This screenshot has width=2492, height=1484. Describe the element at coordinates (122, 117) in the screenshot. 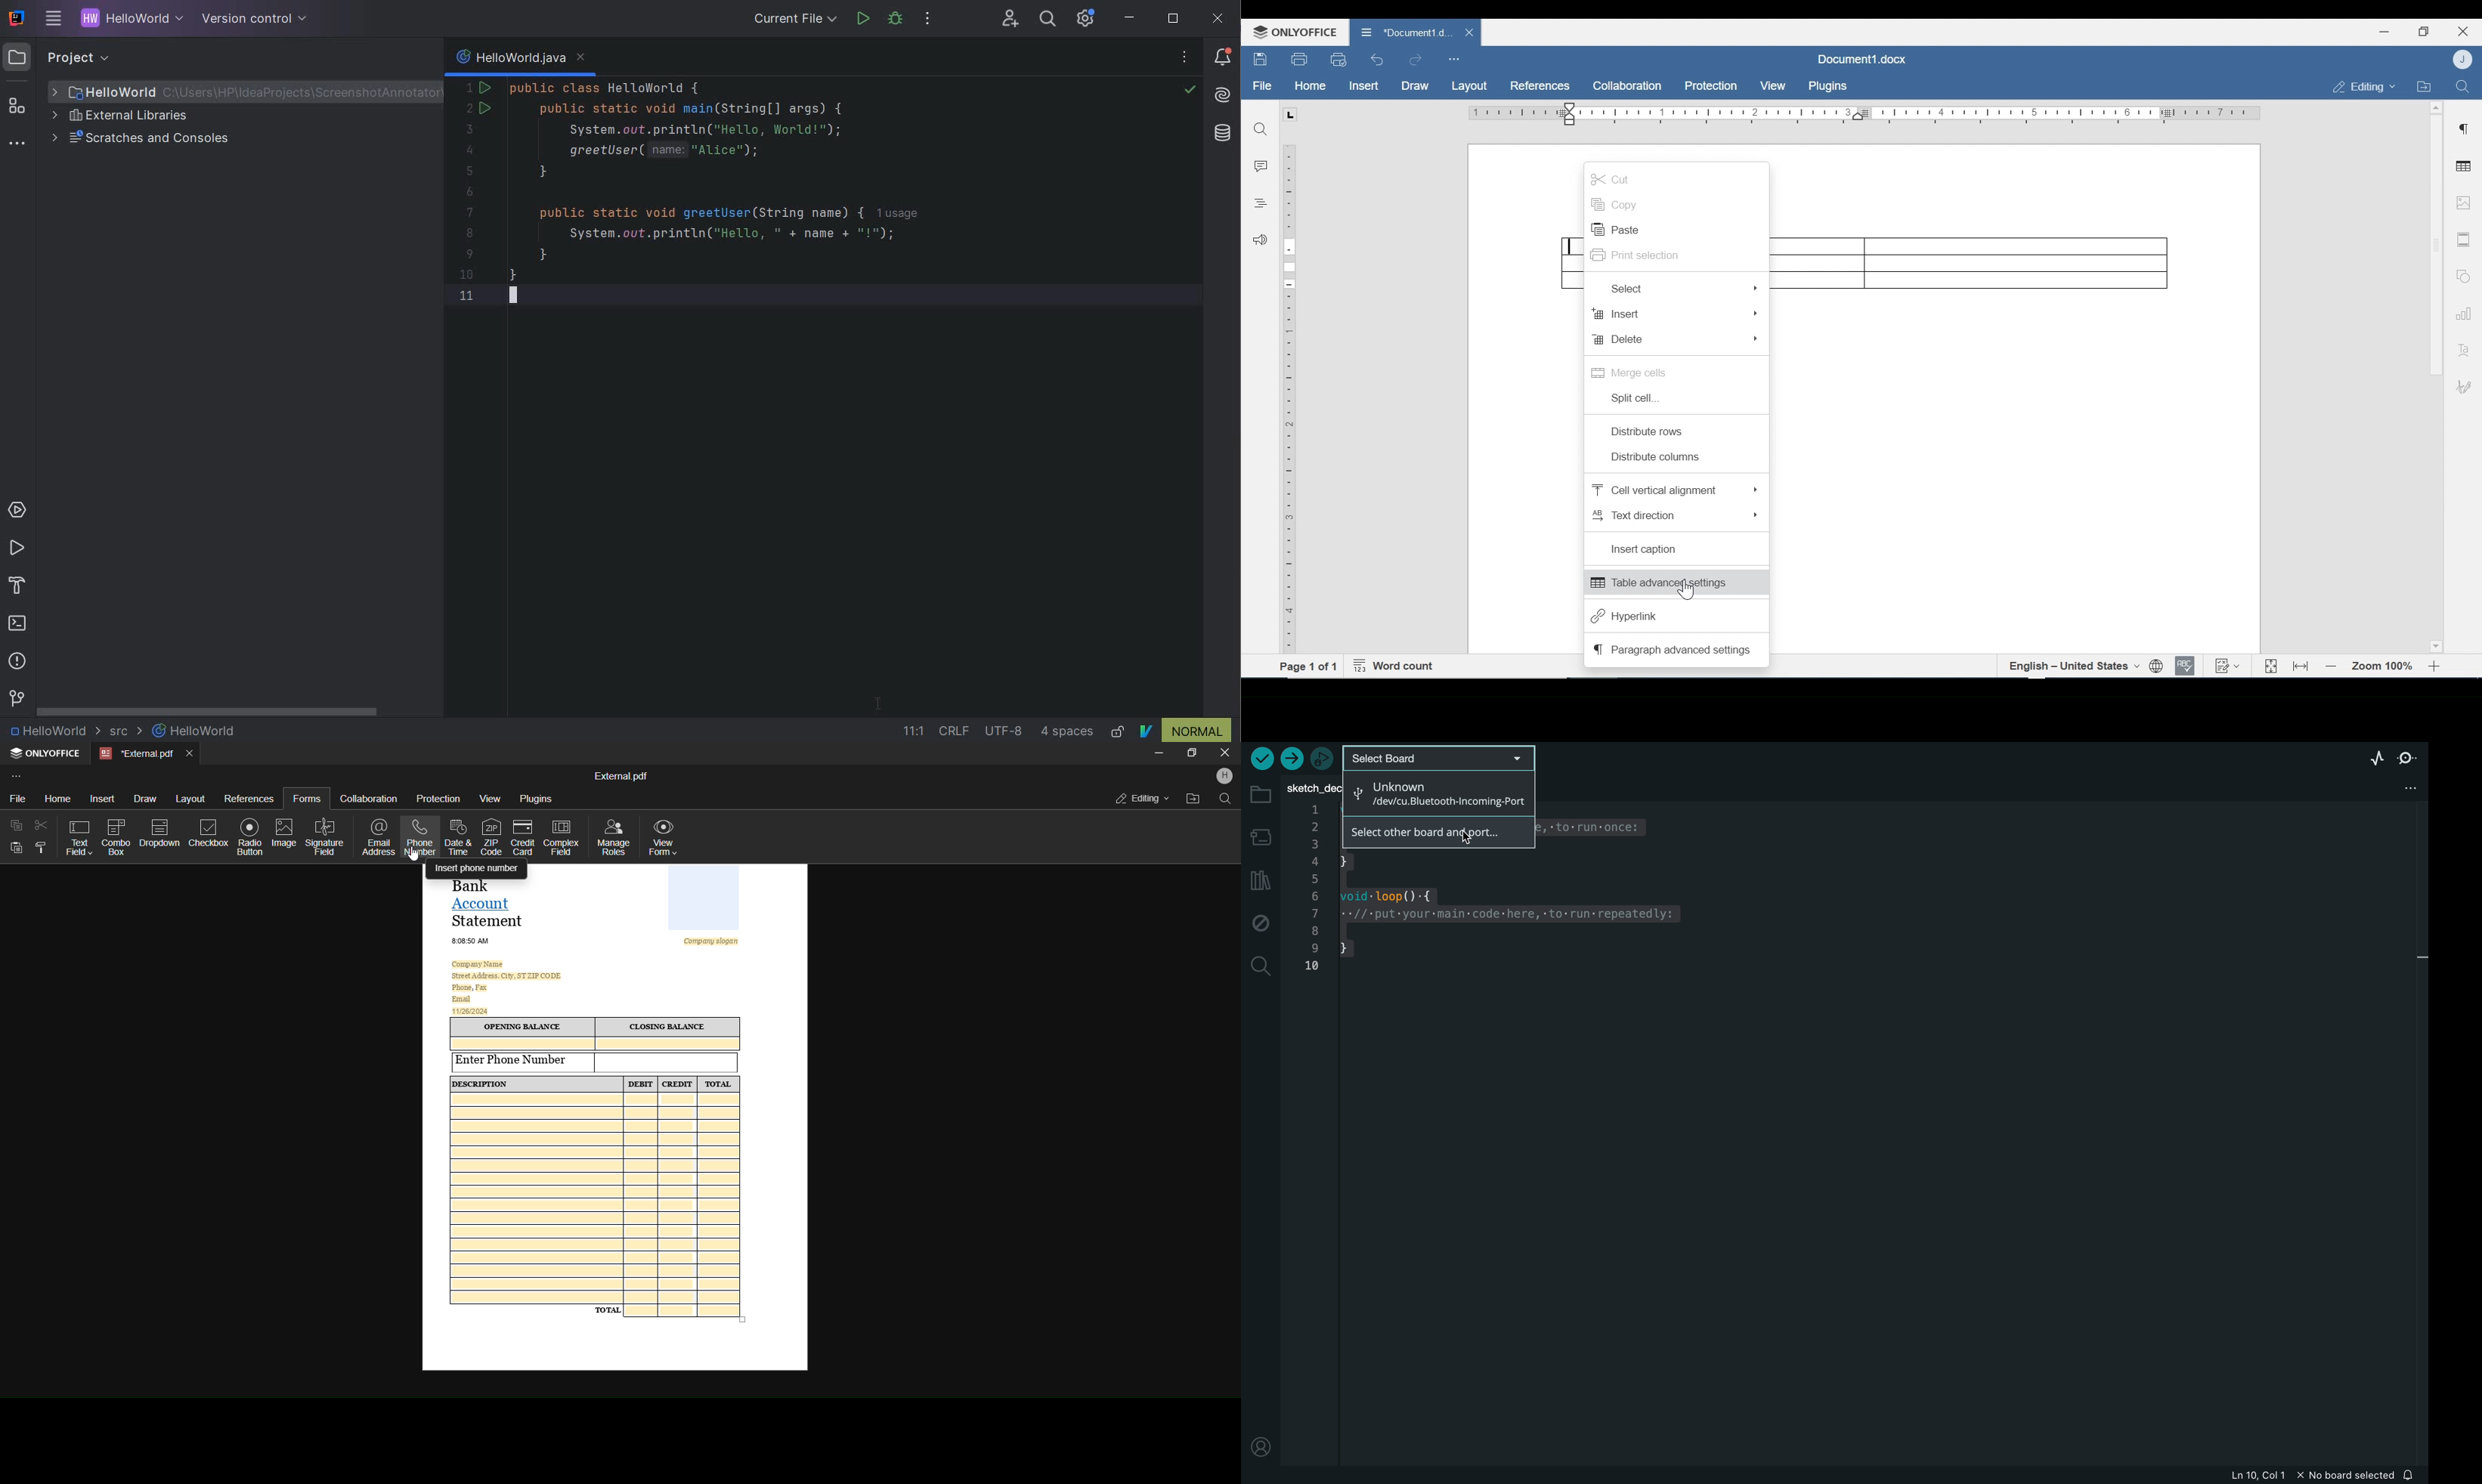

I see `EXTERNAL LIBRARIES` at that location.